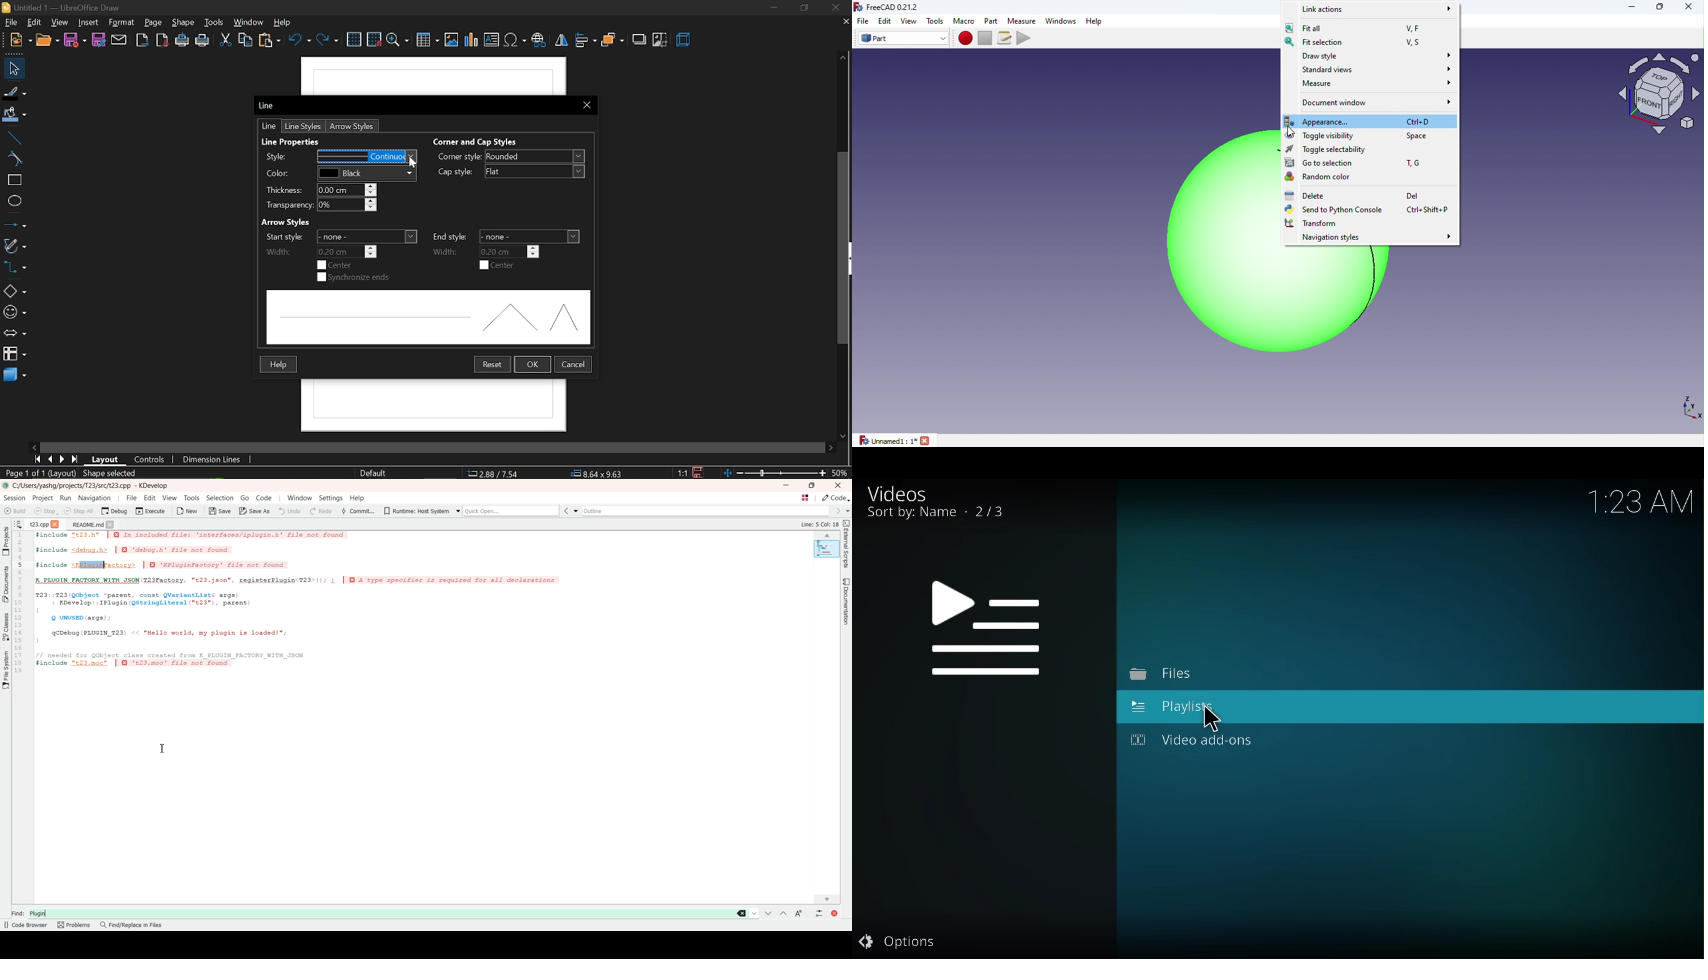  I want to click on next page, so click(63, 459).